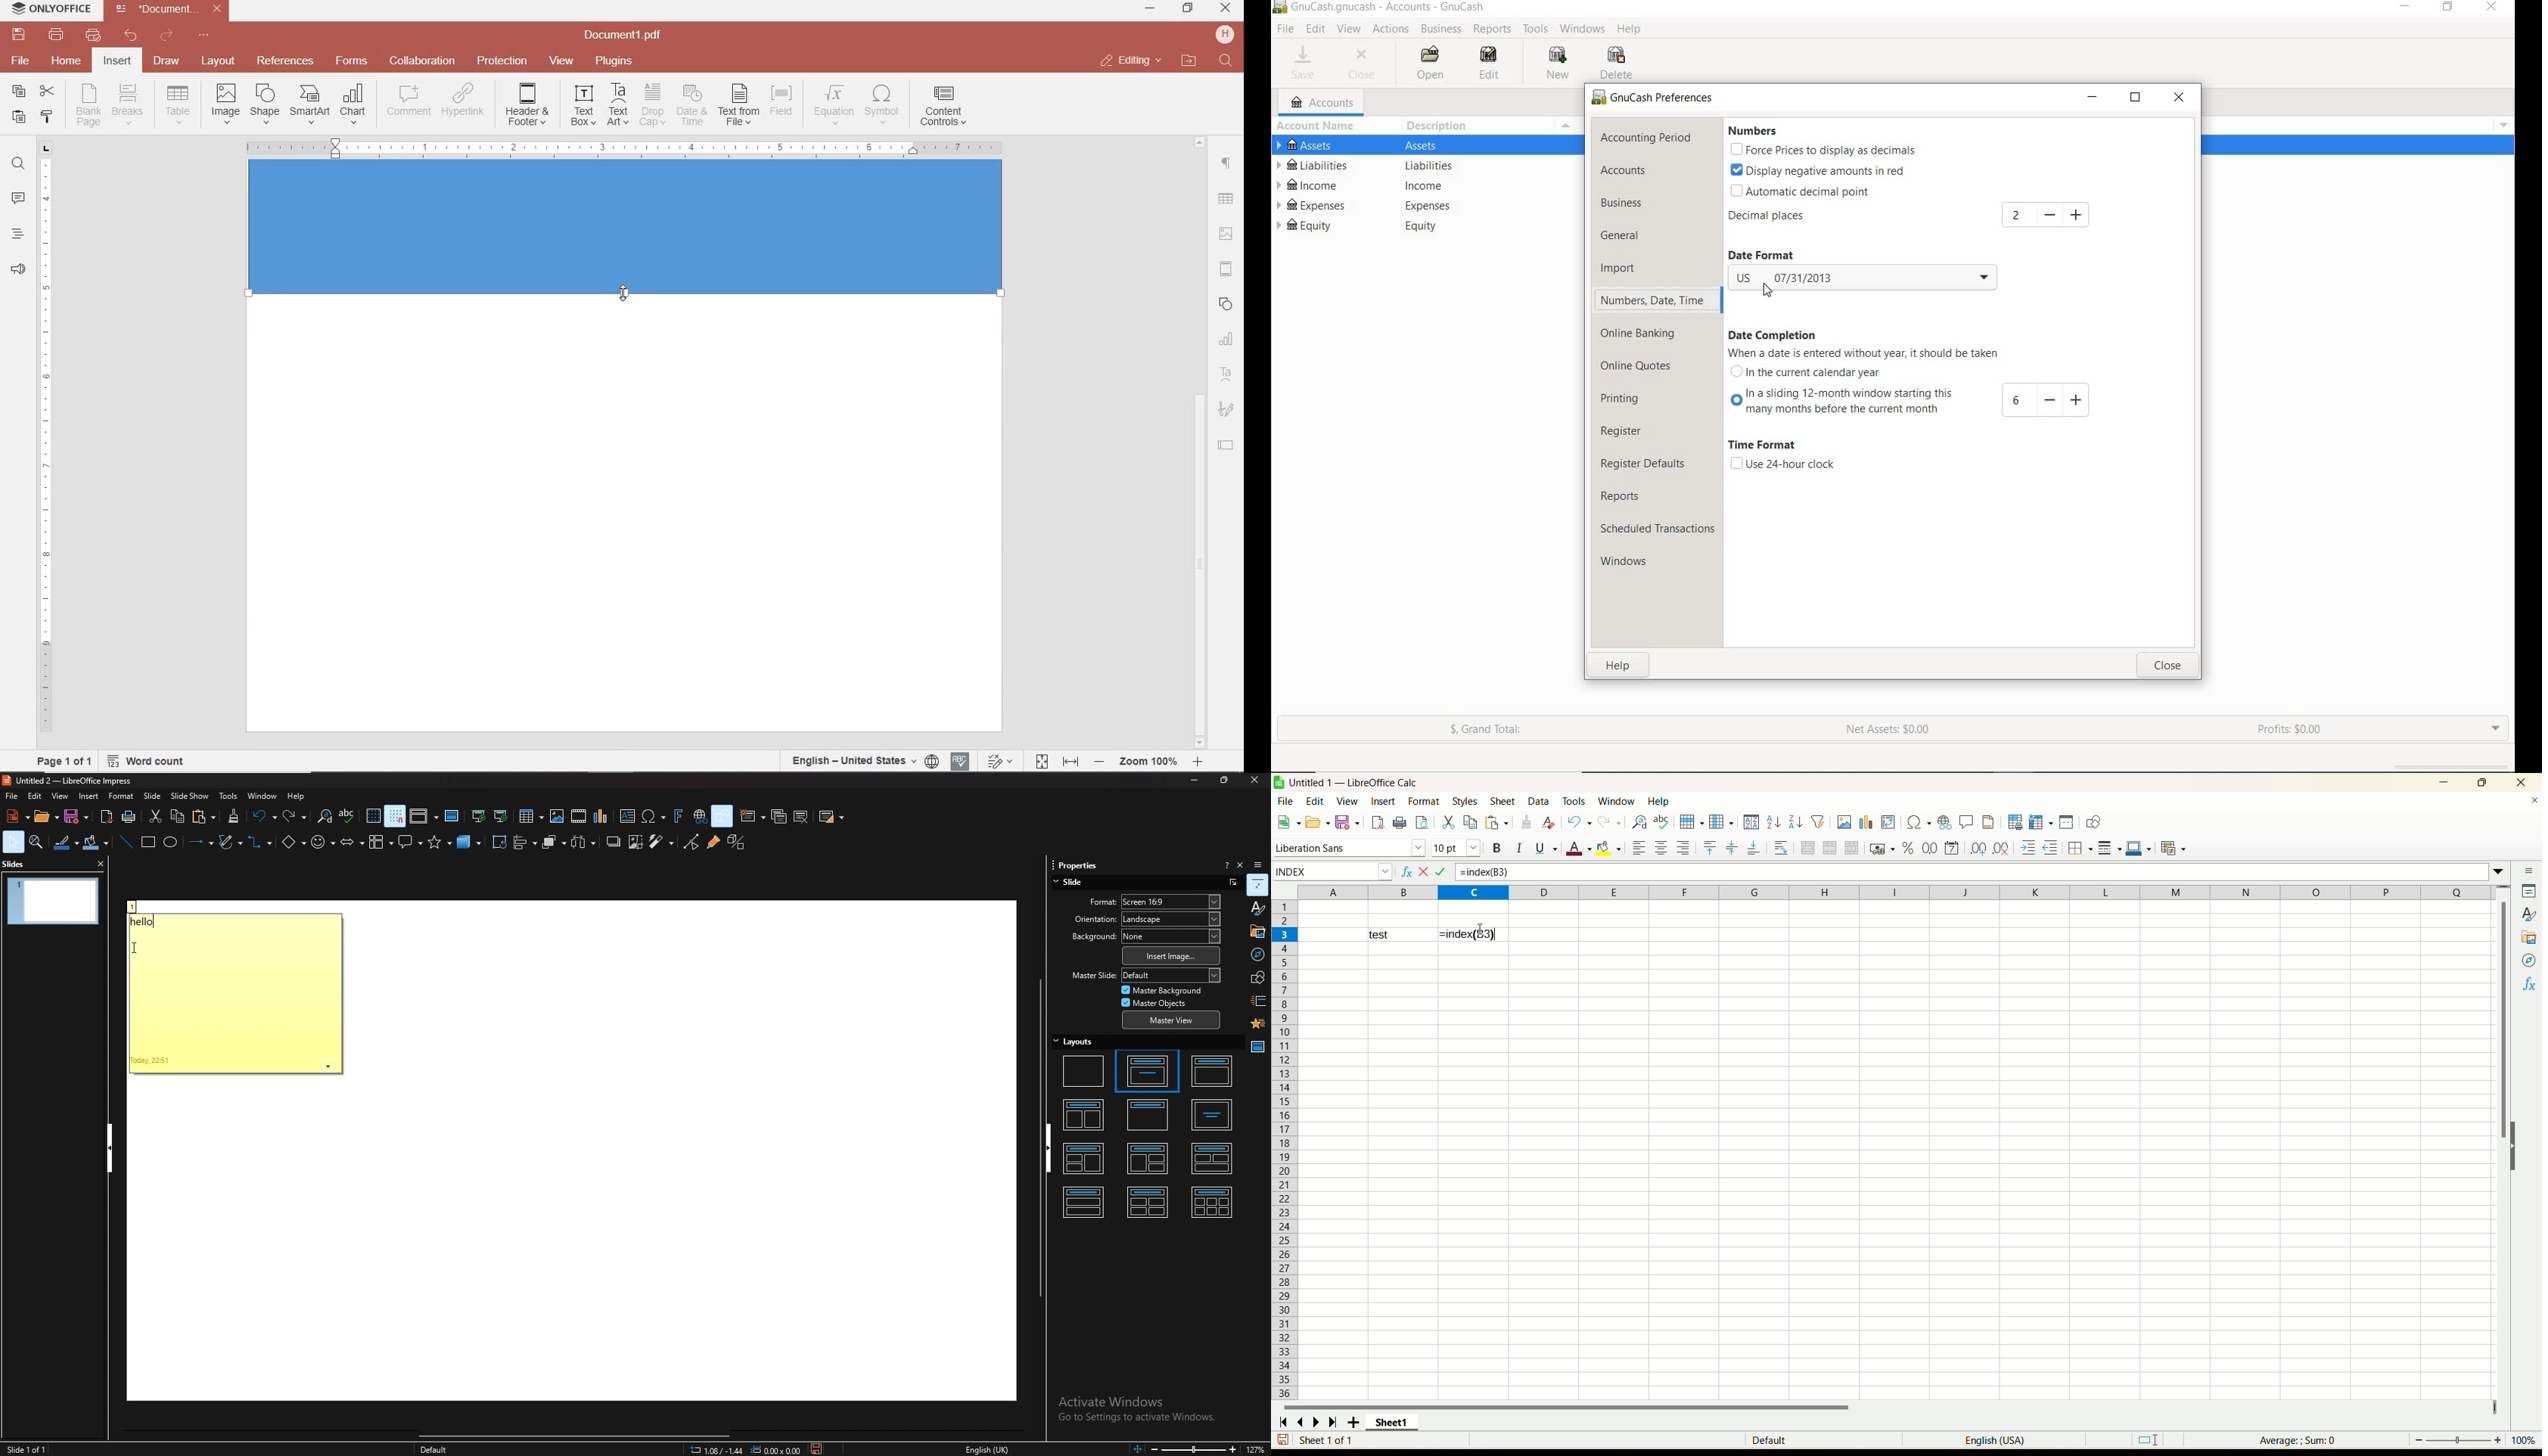 This screenshot has height=1456, width=2548. Describe the element at coordinates (1279, 782) in the screenshot. I see `Software logo` at that location.